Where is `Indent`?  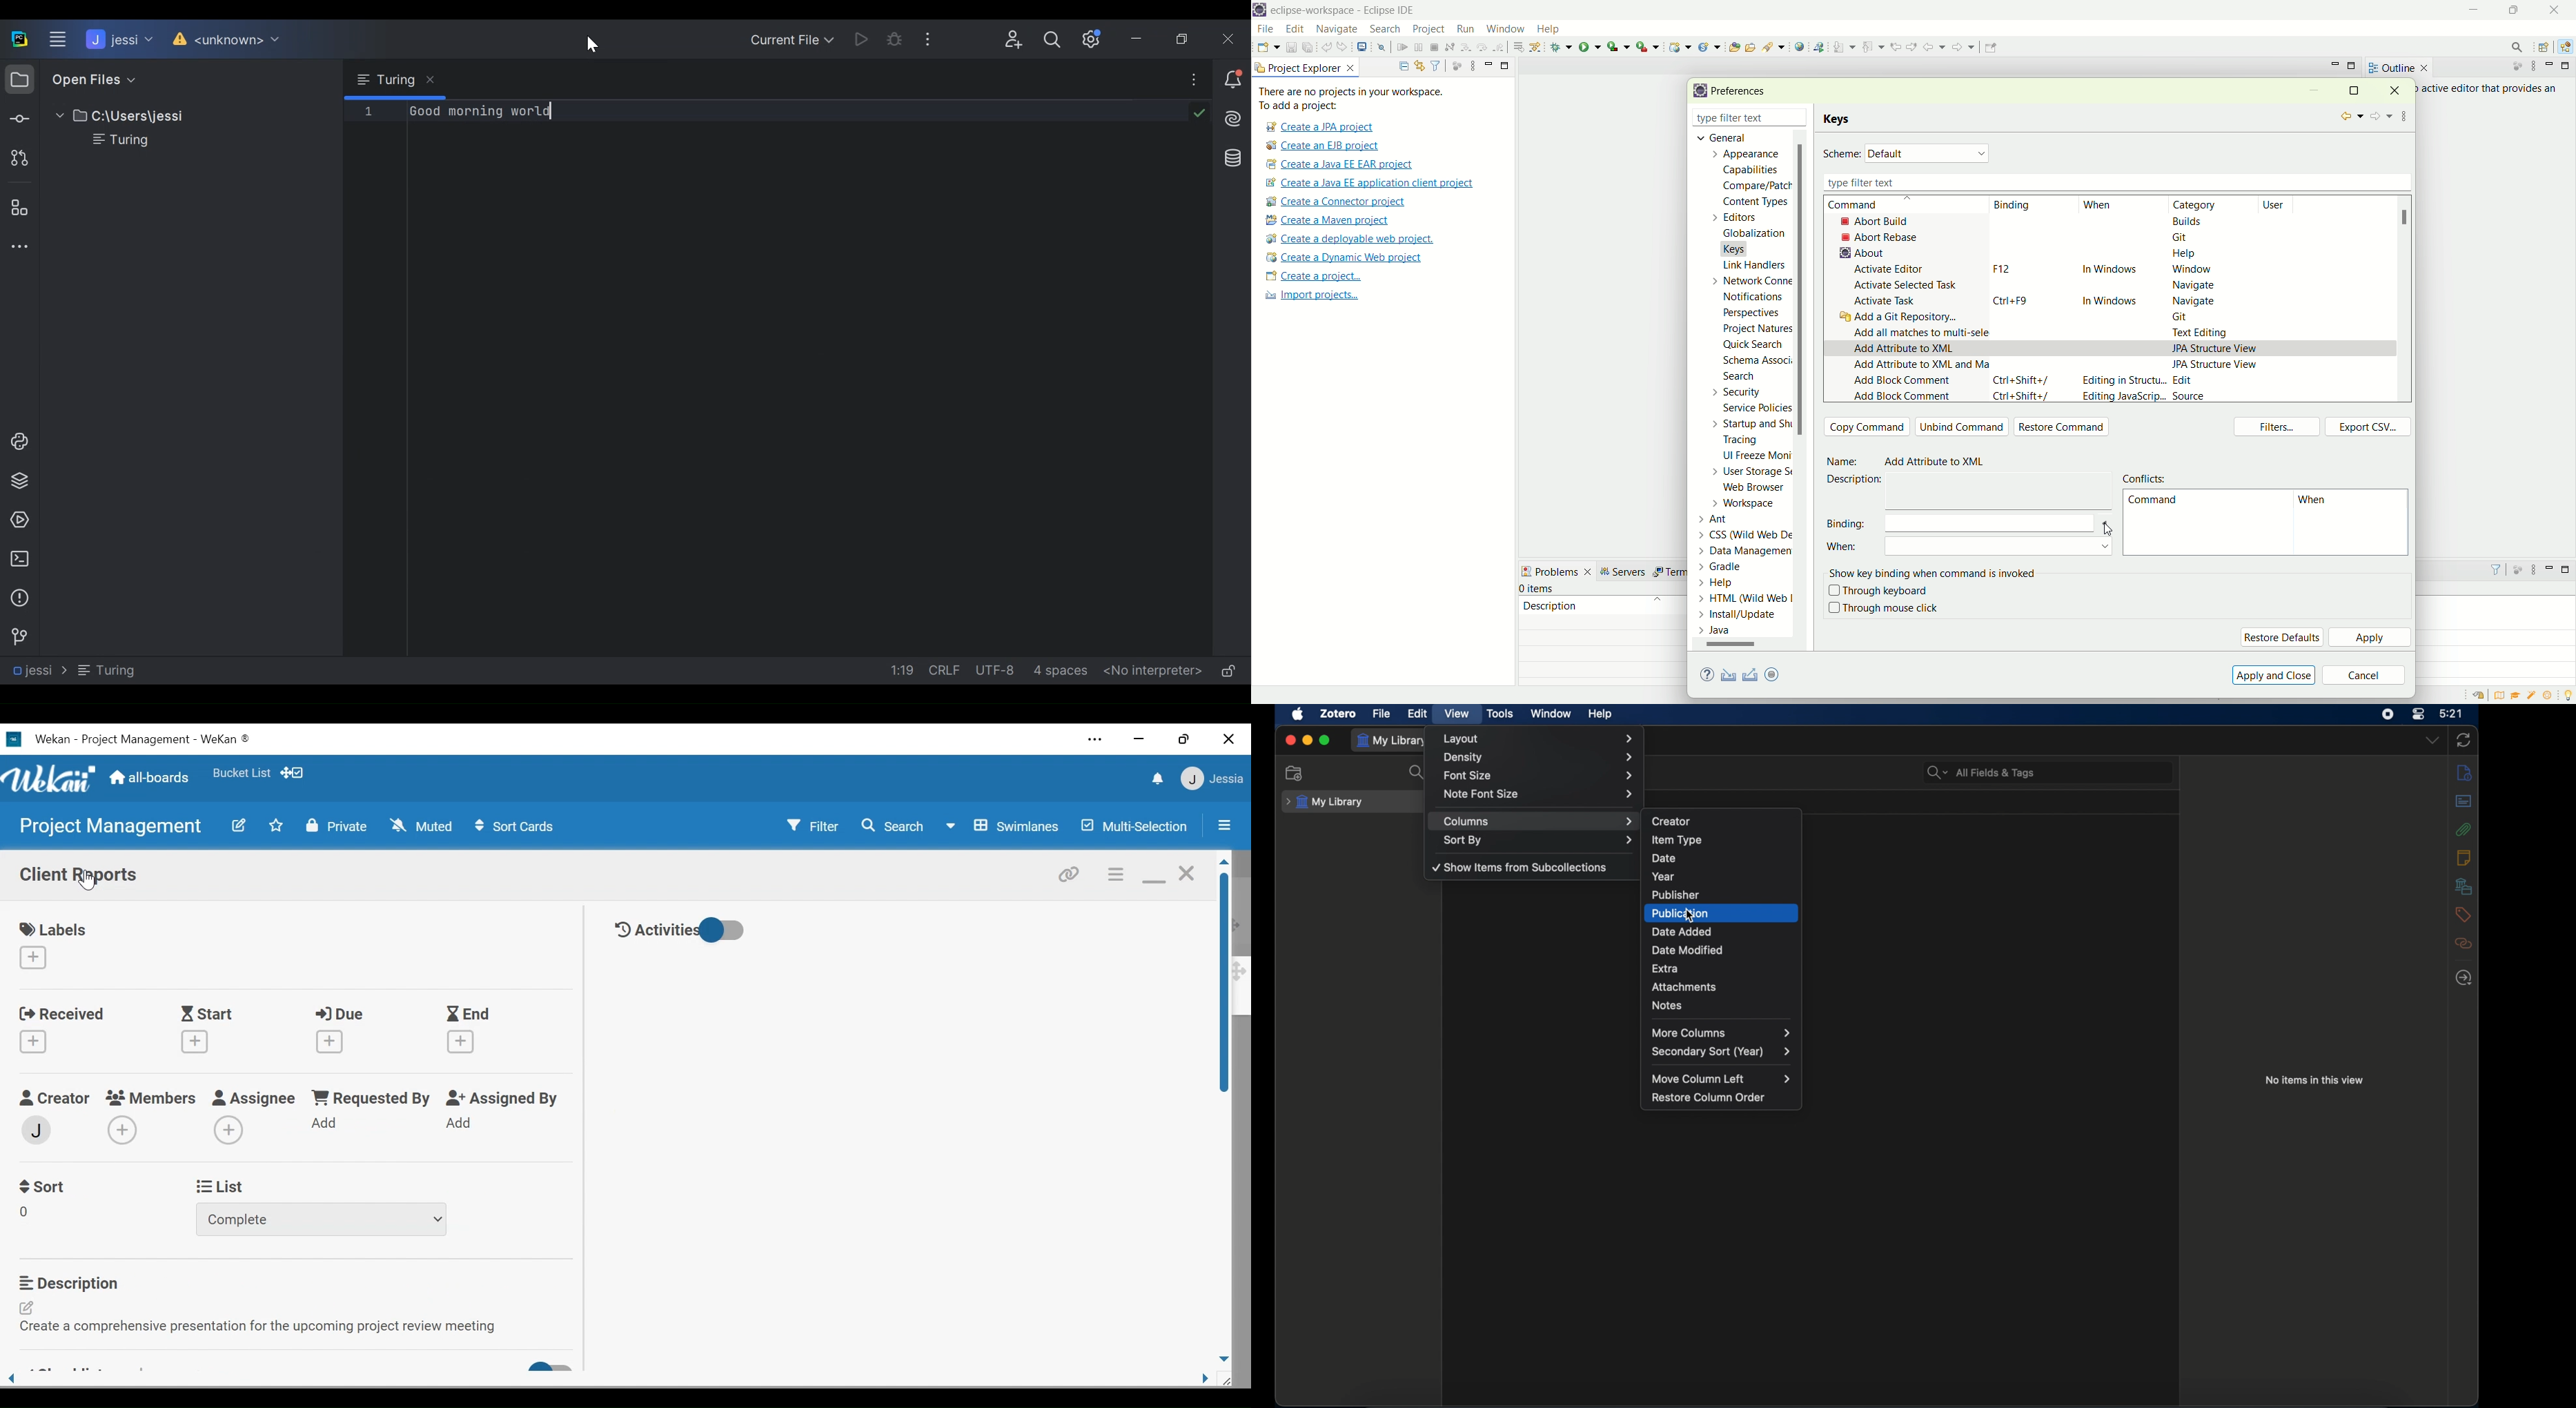 Indent is located at coordinates (1060, 671).